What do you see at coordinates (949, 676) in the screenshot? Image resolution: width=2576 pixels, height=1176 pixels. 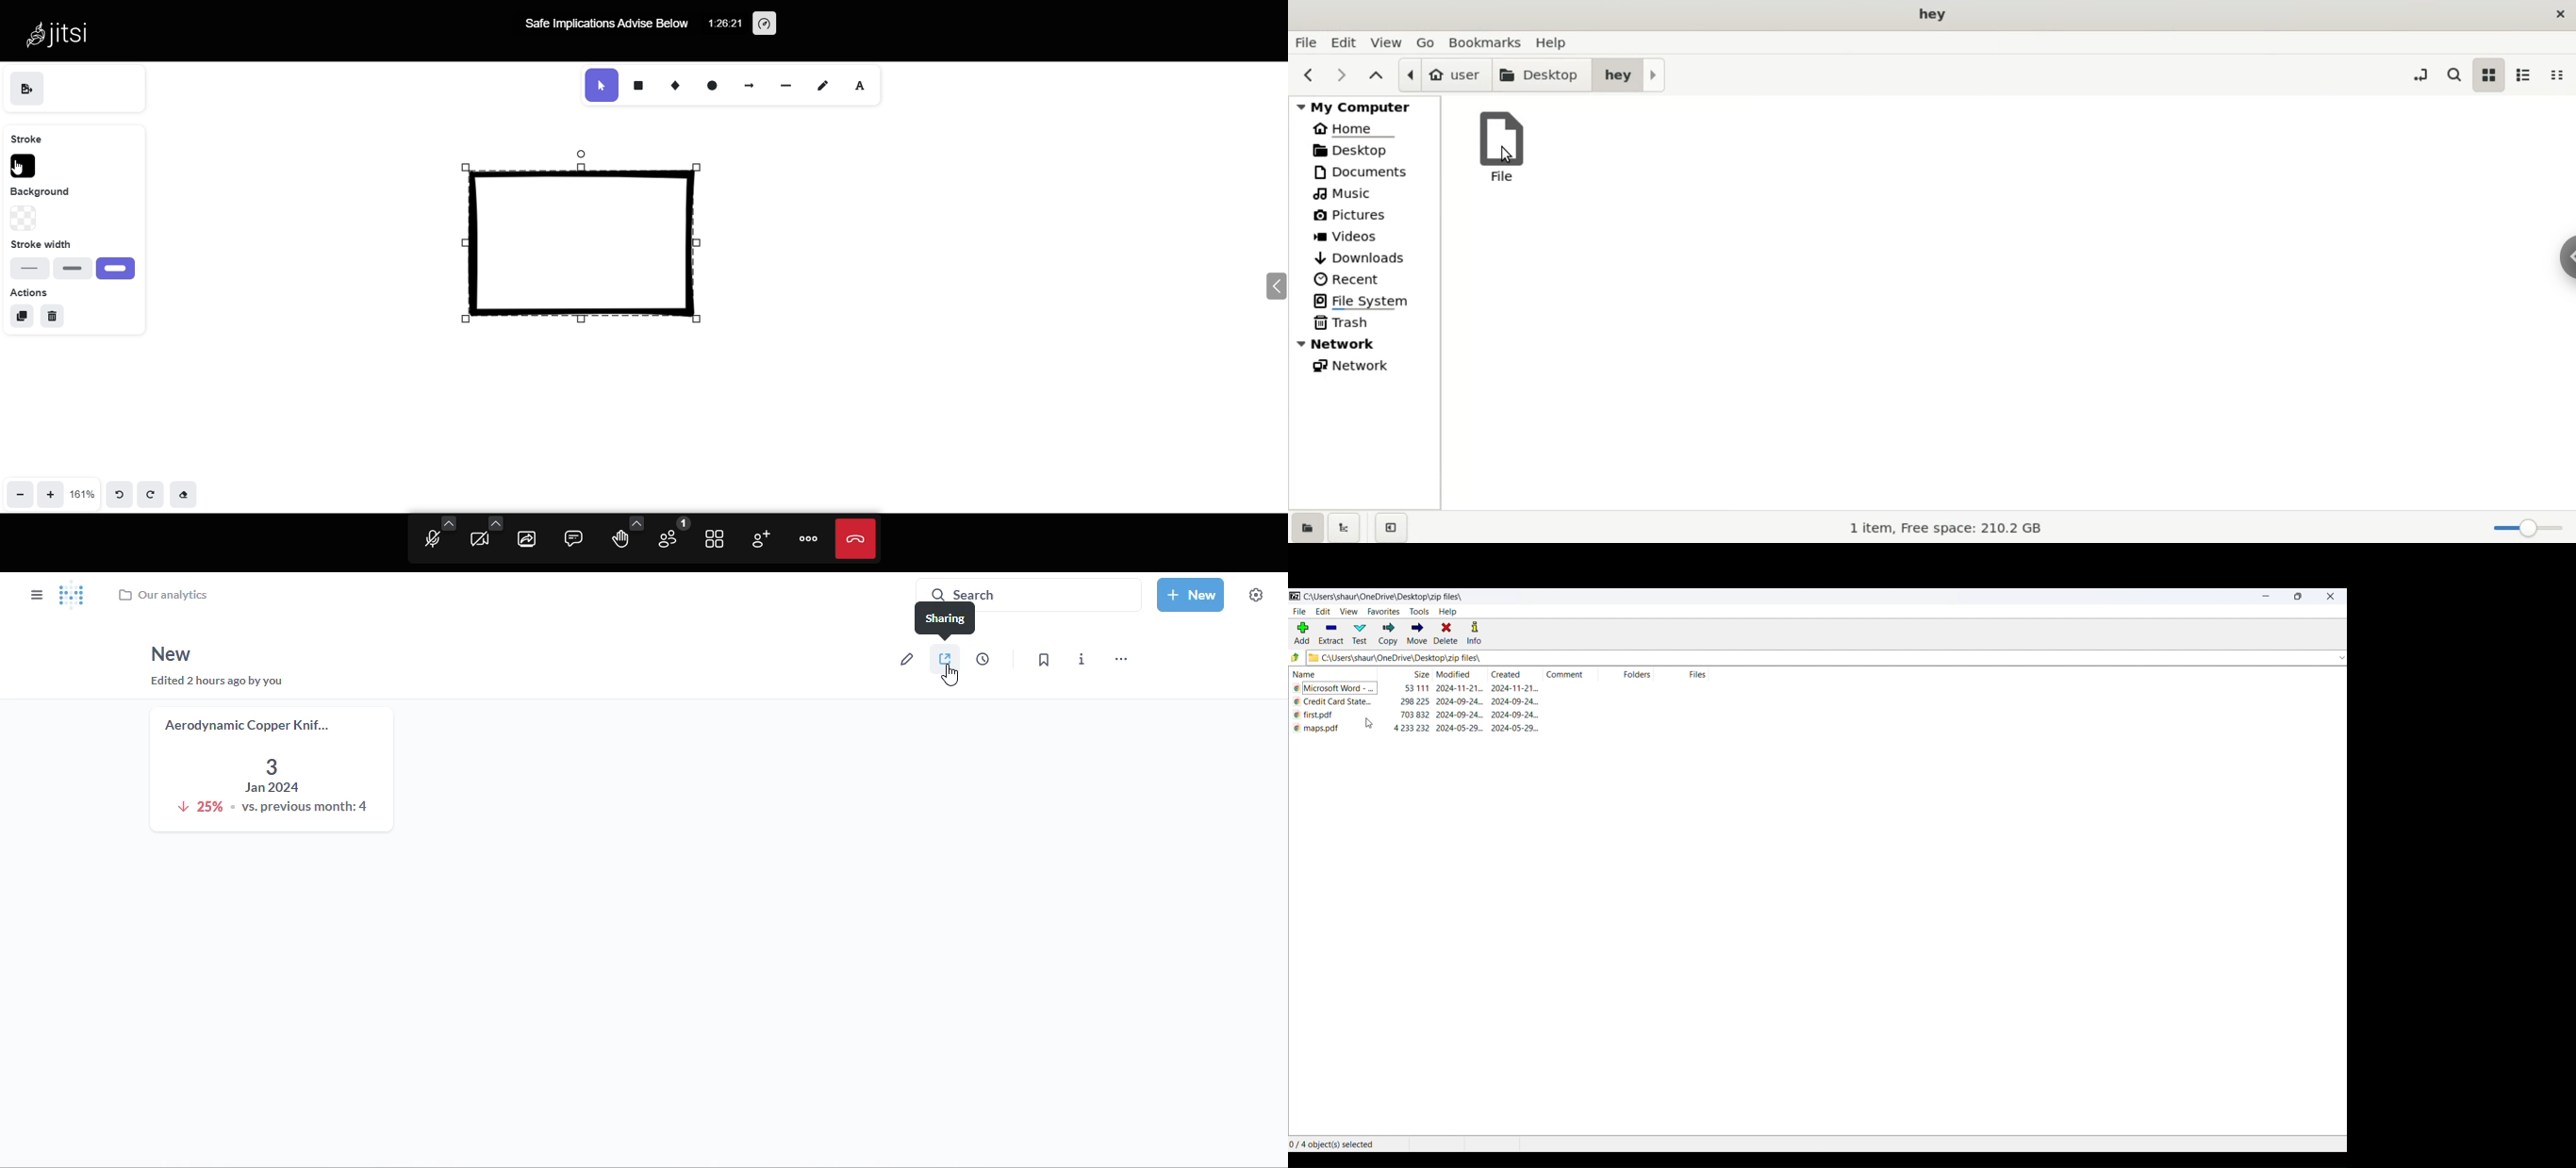 I see `cursor` at bounding box center [949, 676].